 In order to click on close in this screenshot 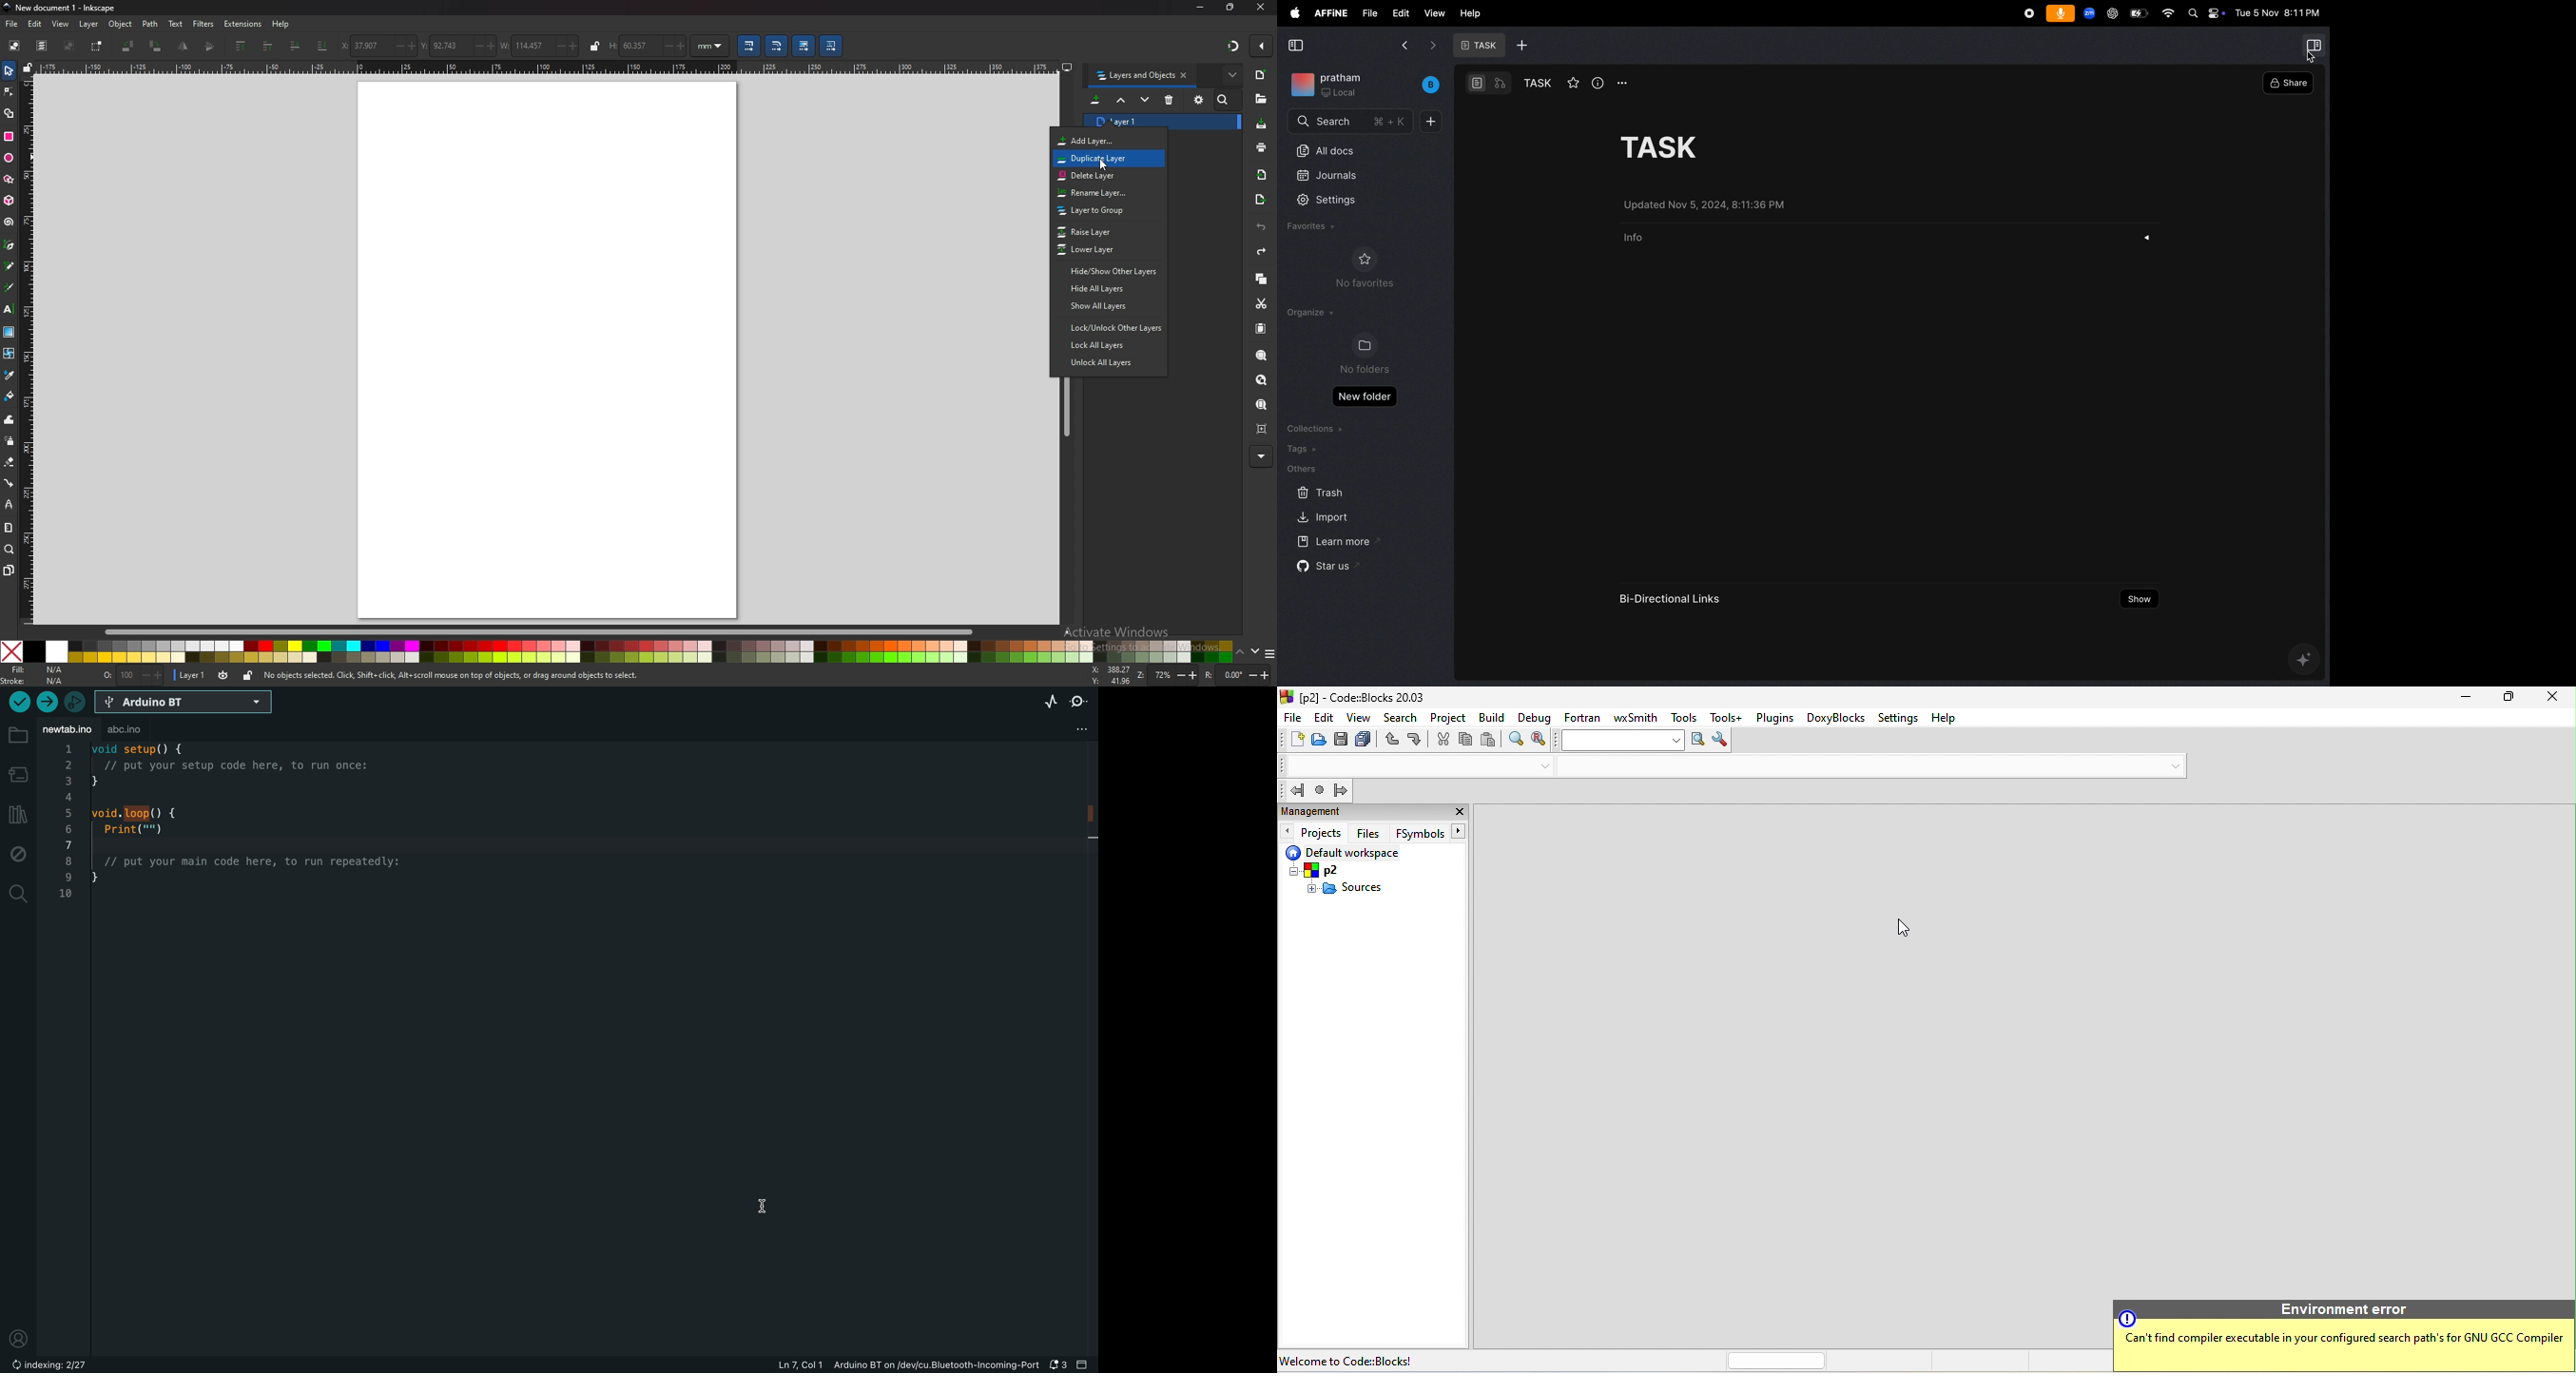, I will do `click(2549, 698)`.